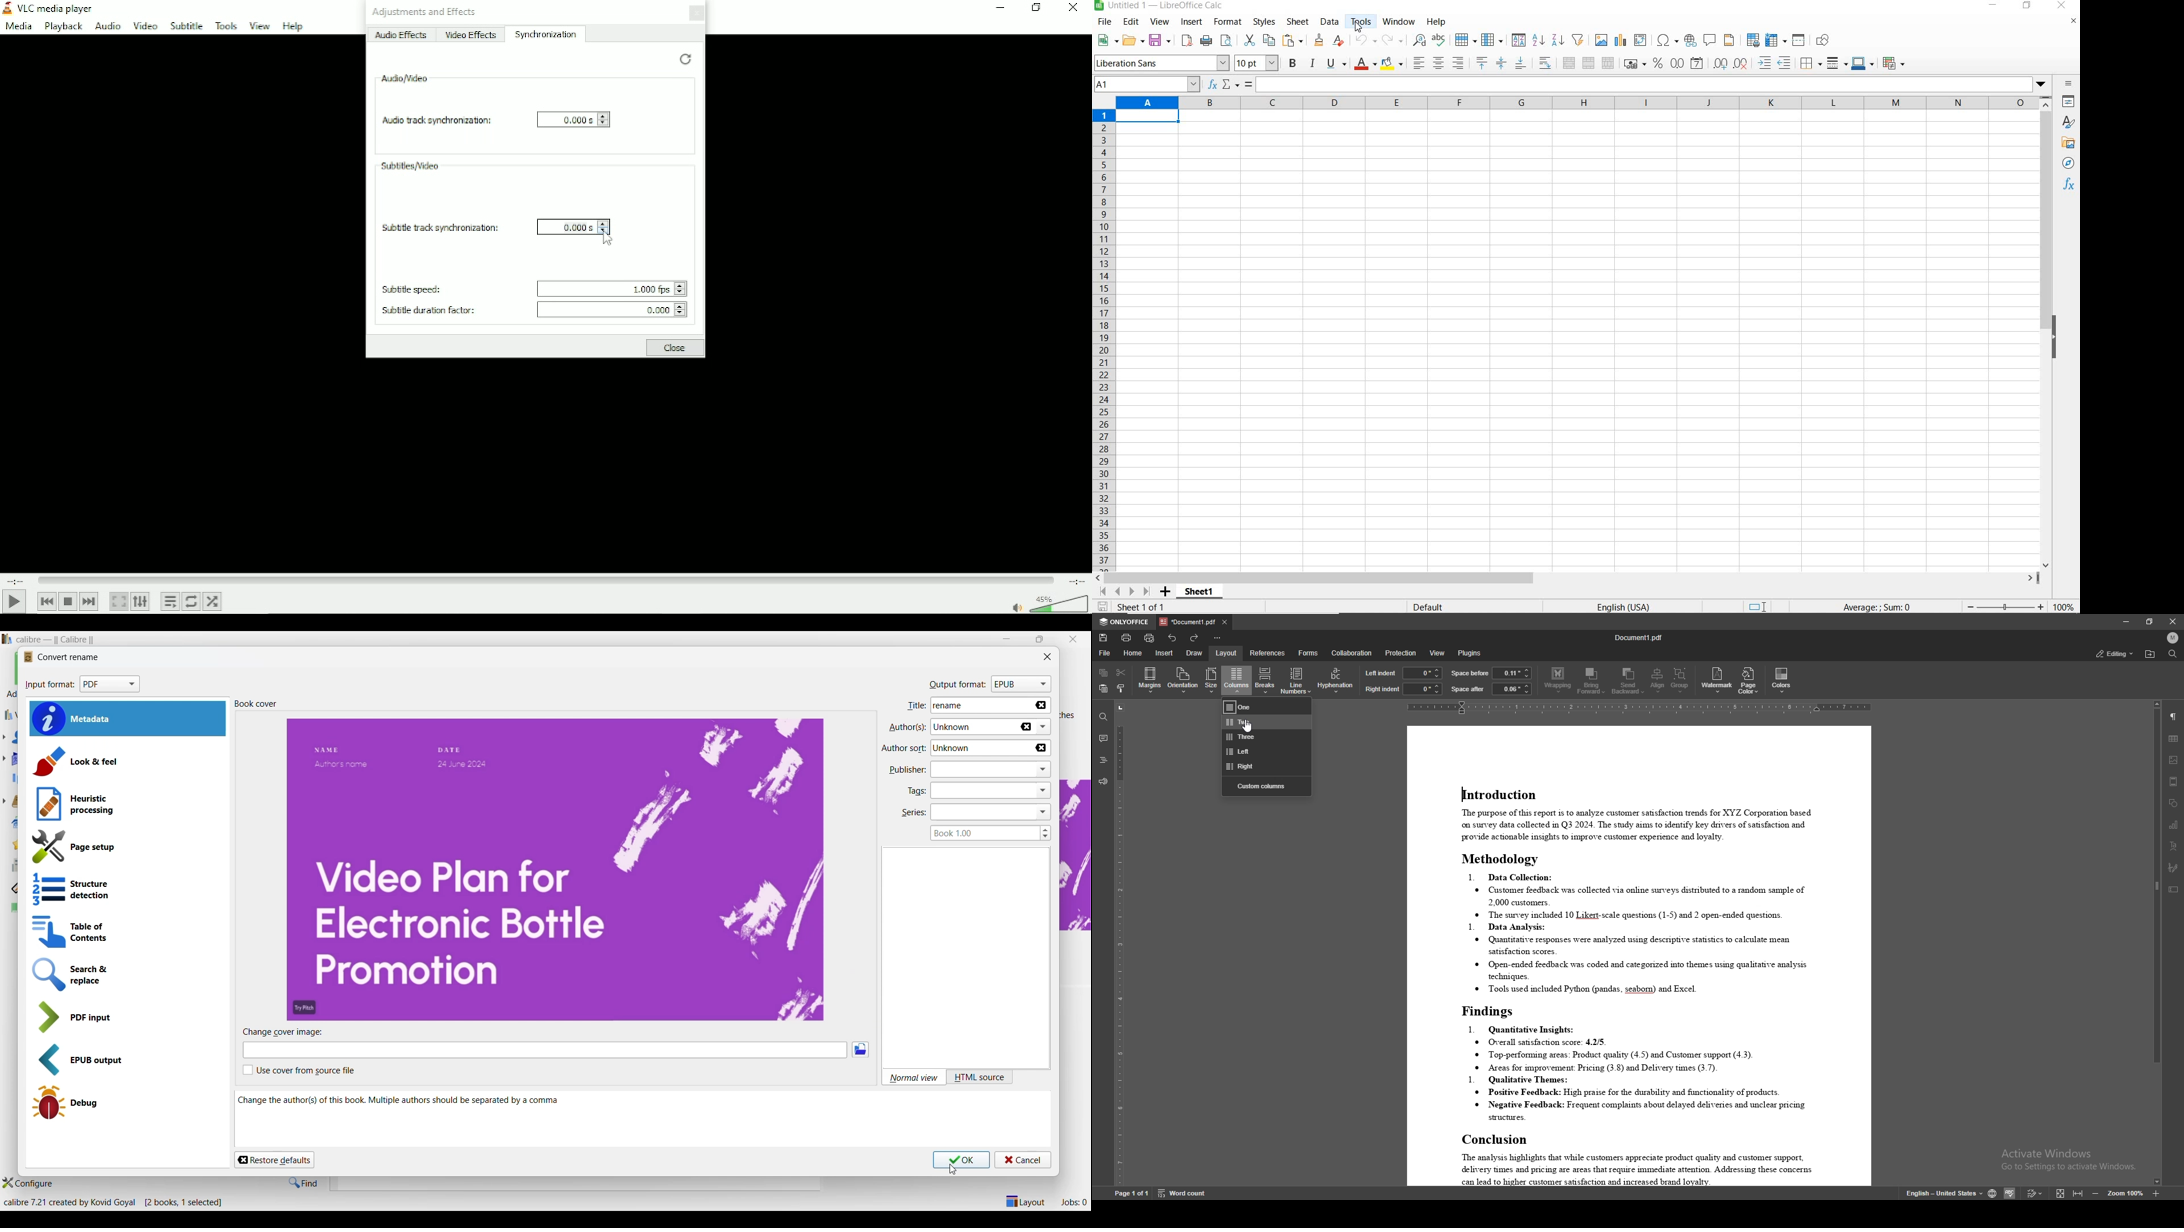 The width and height of the screenshot is (2184, 1232). I want to click on close, so click(2173, 622).